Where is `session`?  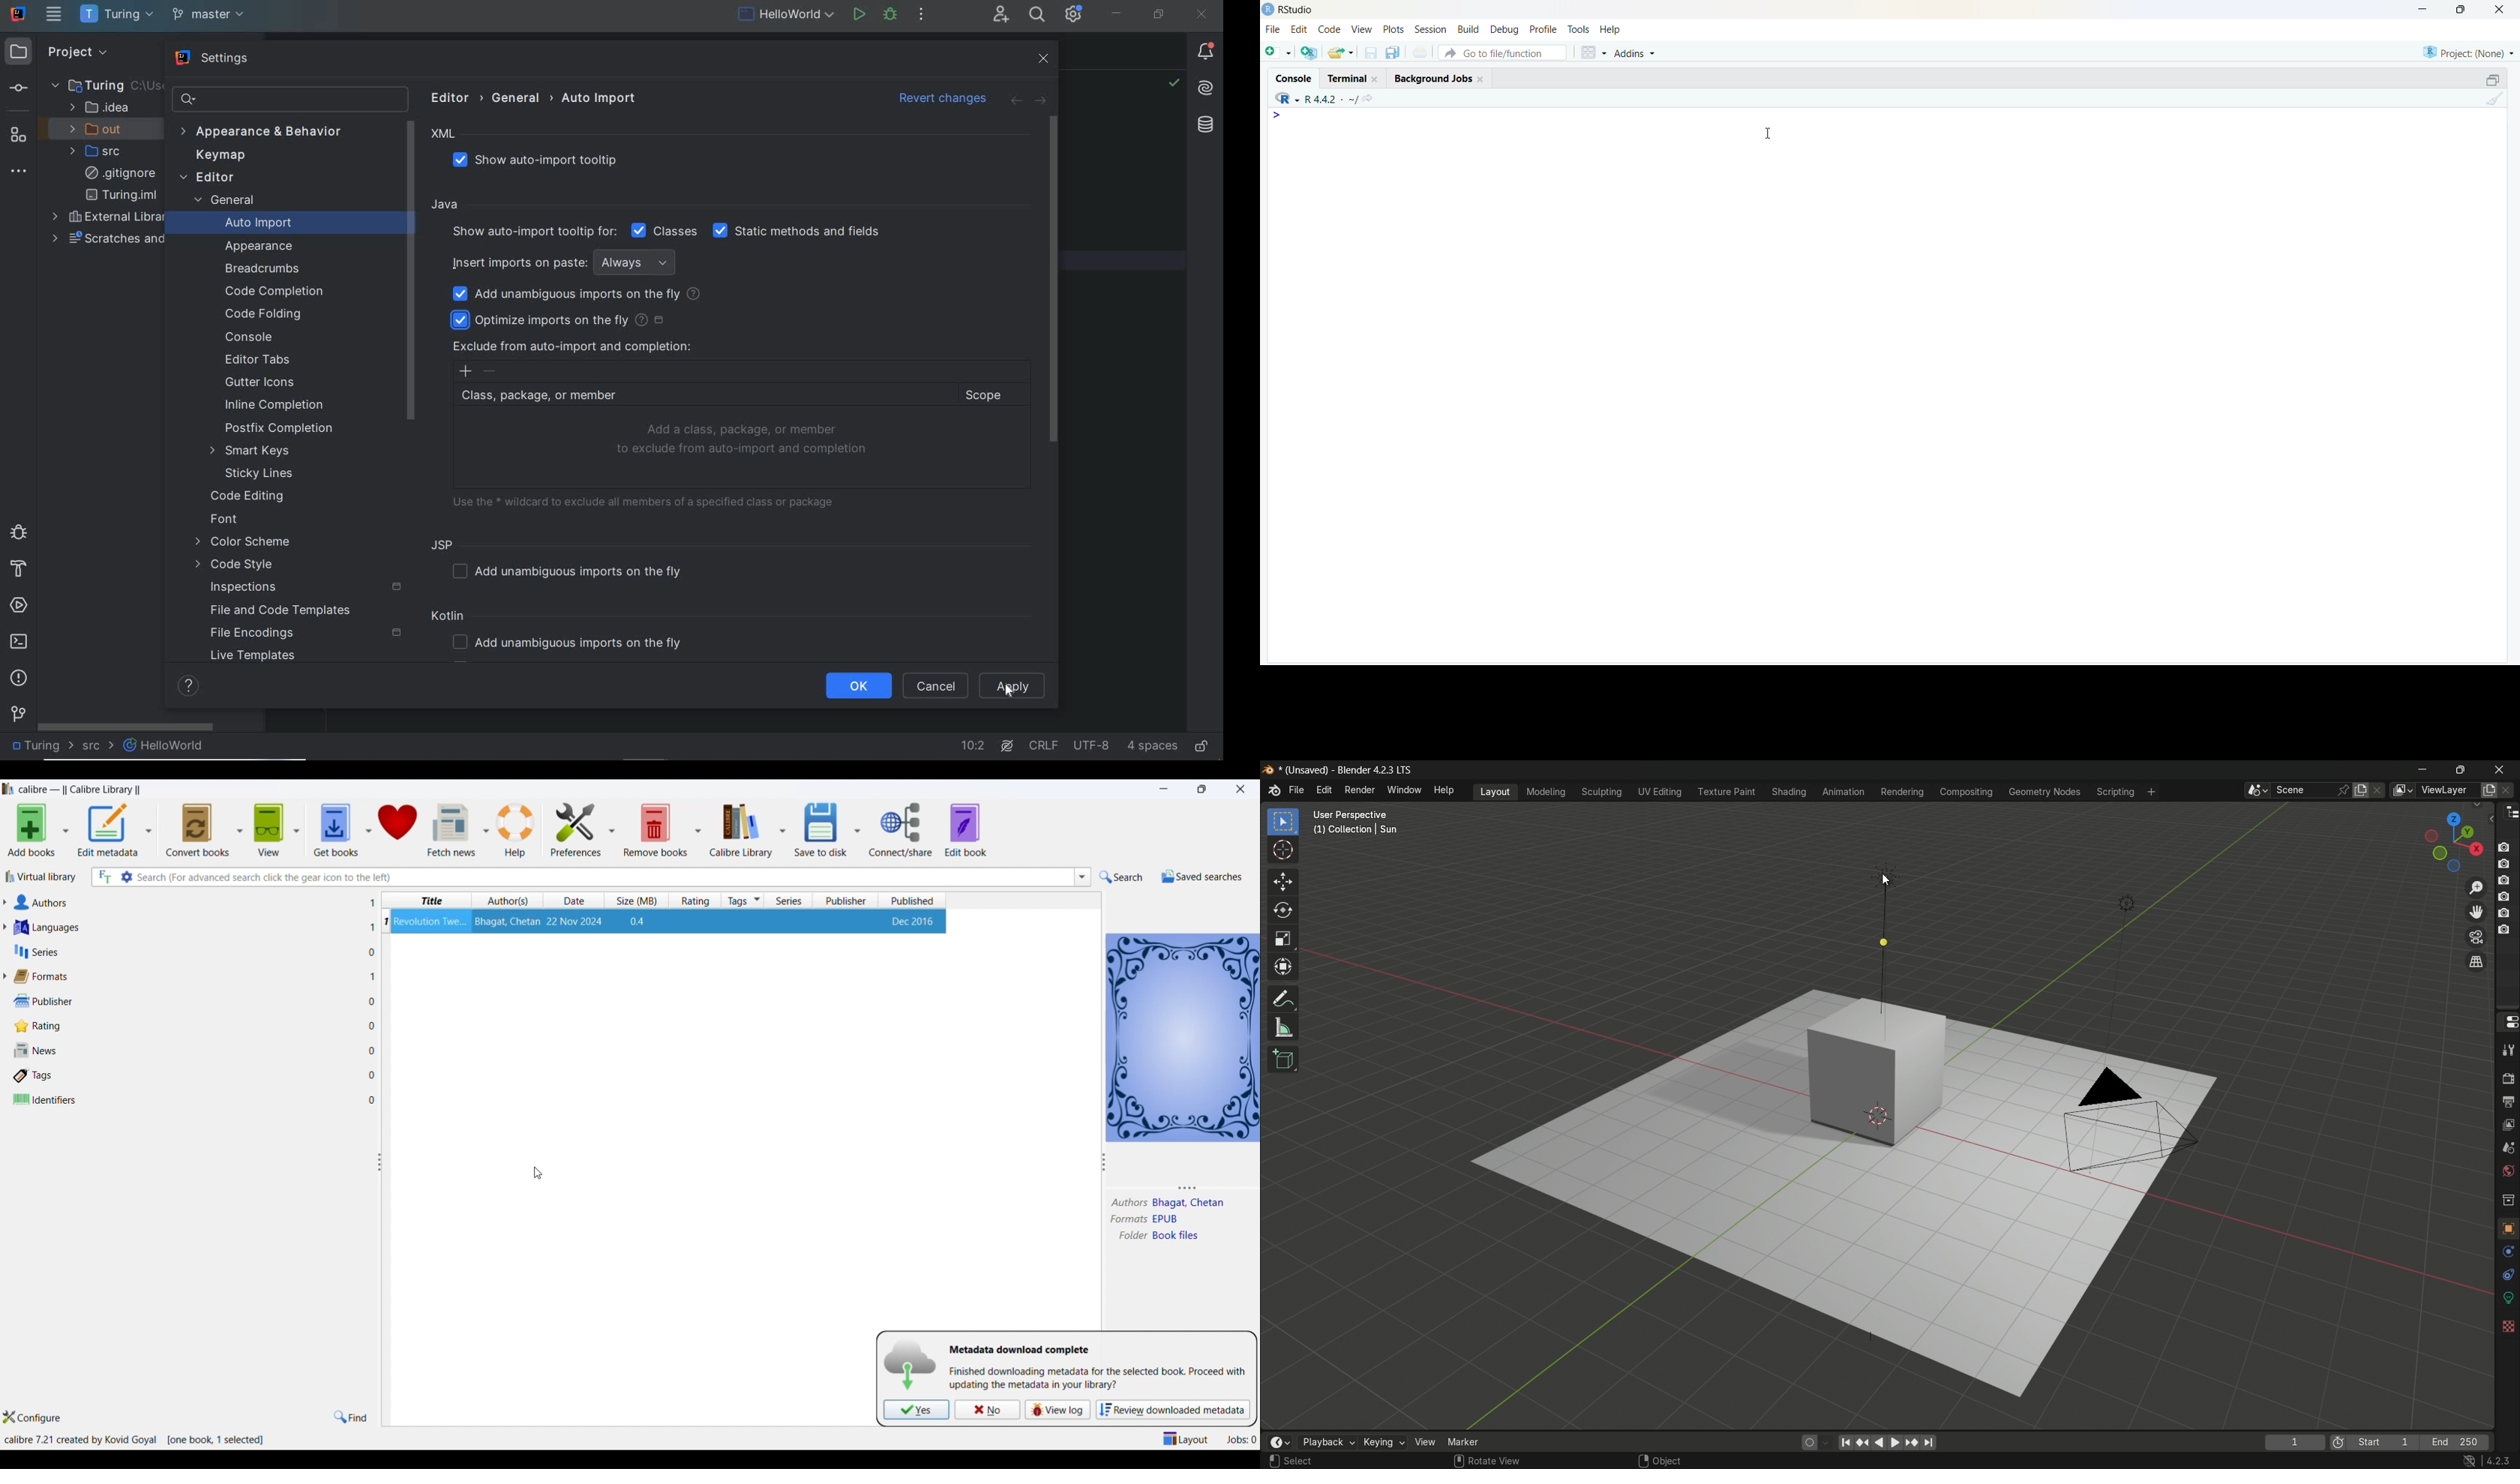 session is located at coordinates (1431, 29).